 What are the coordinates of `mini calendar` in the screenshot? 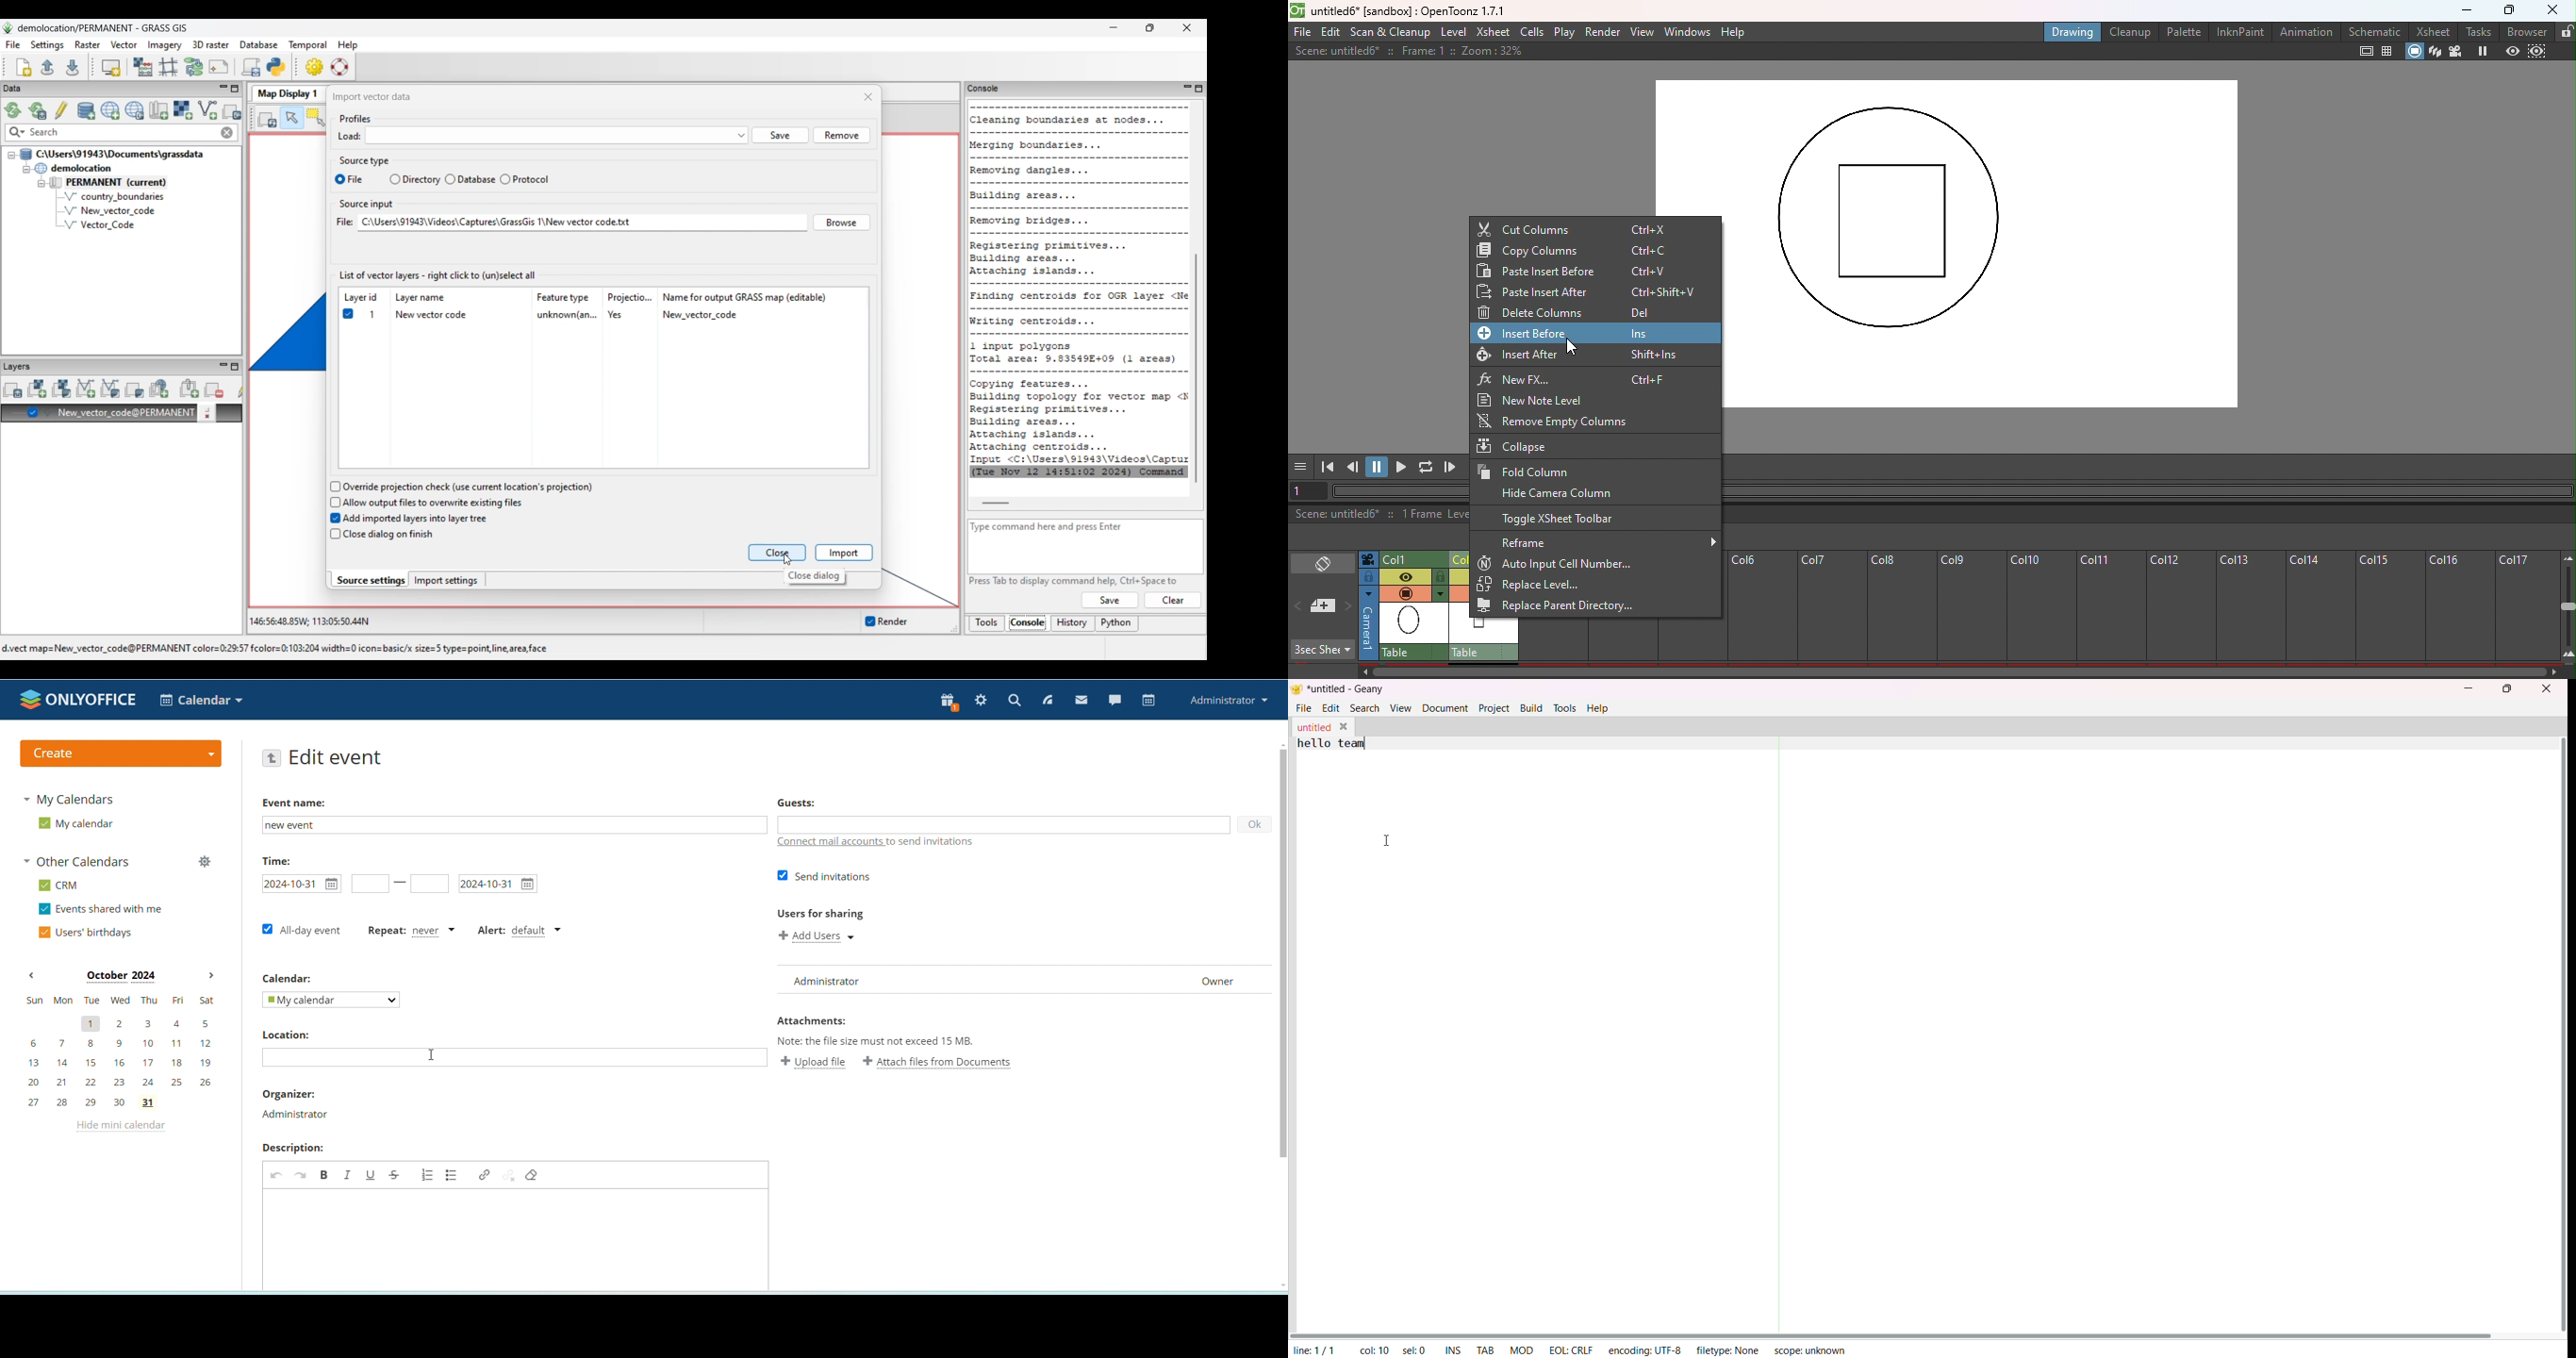 It's located at (121, 1051).